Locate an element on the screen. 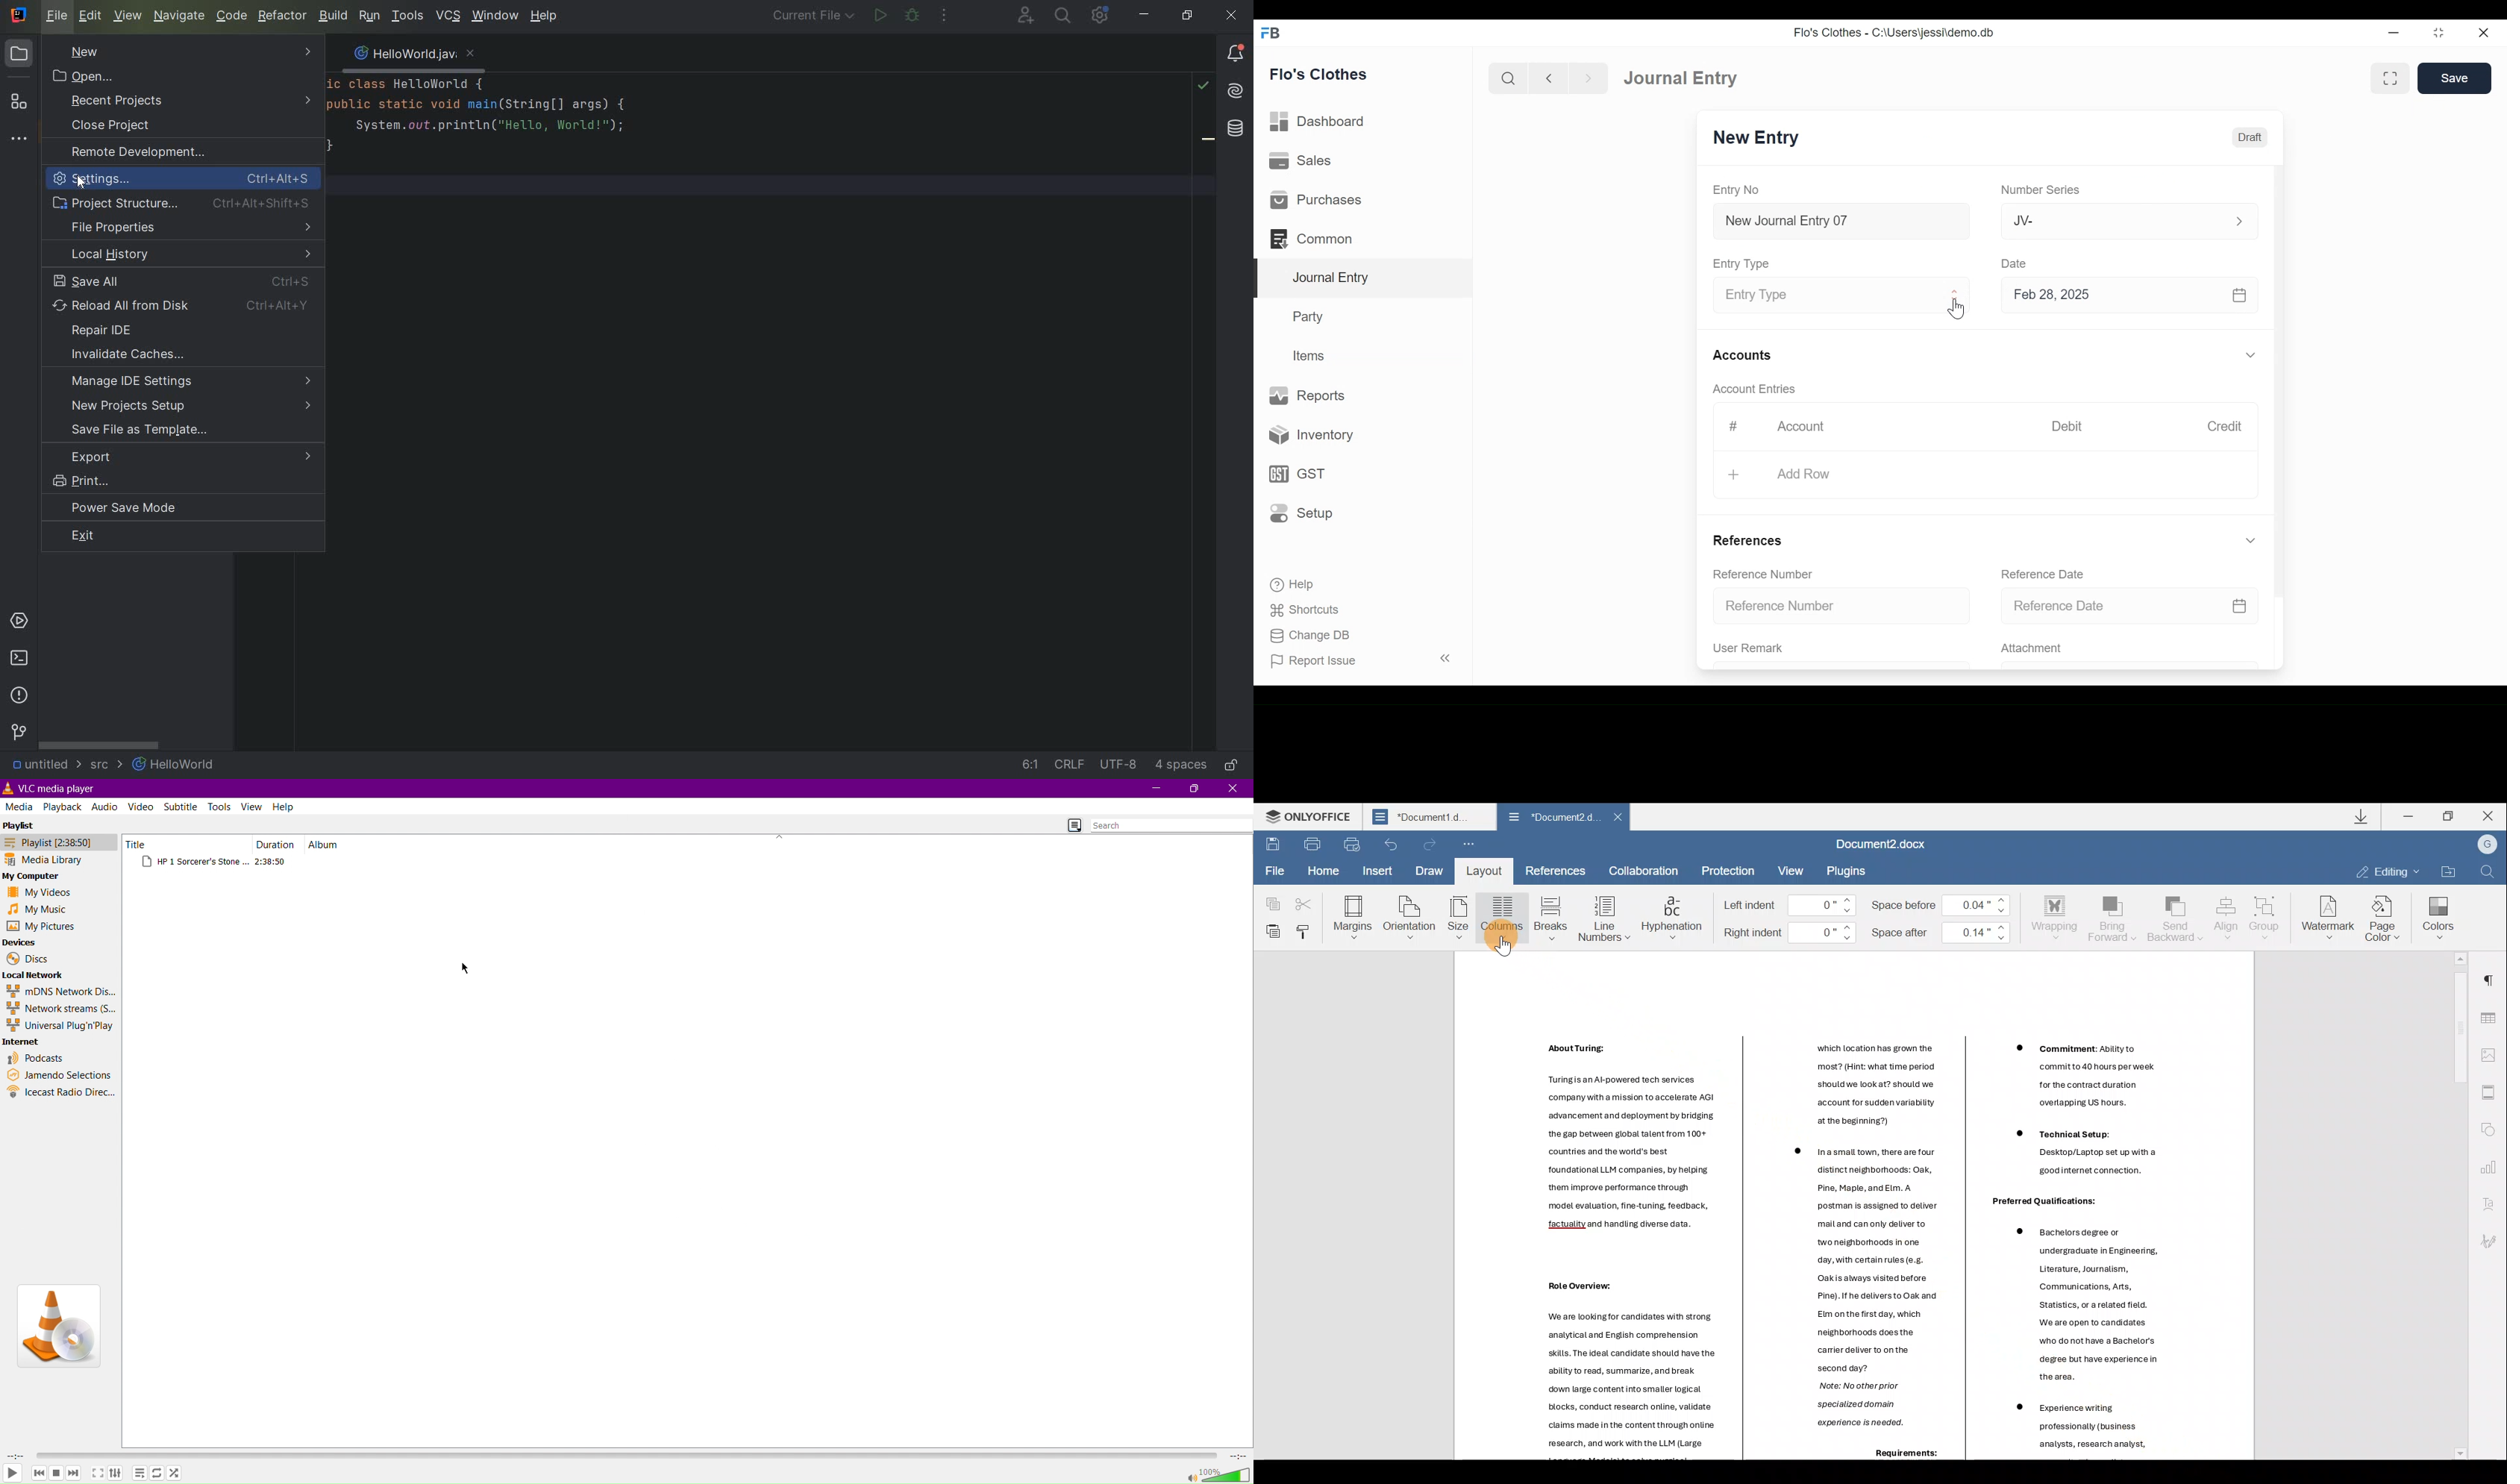 The height and width of the screenshot is (1484, 2520). Entry No is located at coordinates (1736, 189).